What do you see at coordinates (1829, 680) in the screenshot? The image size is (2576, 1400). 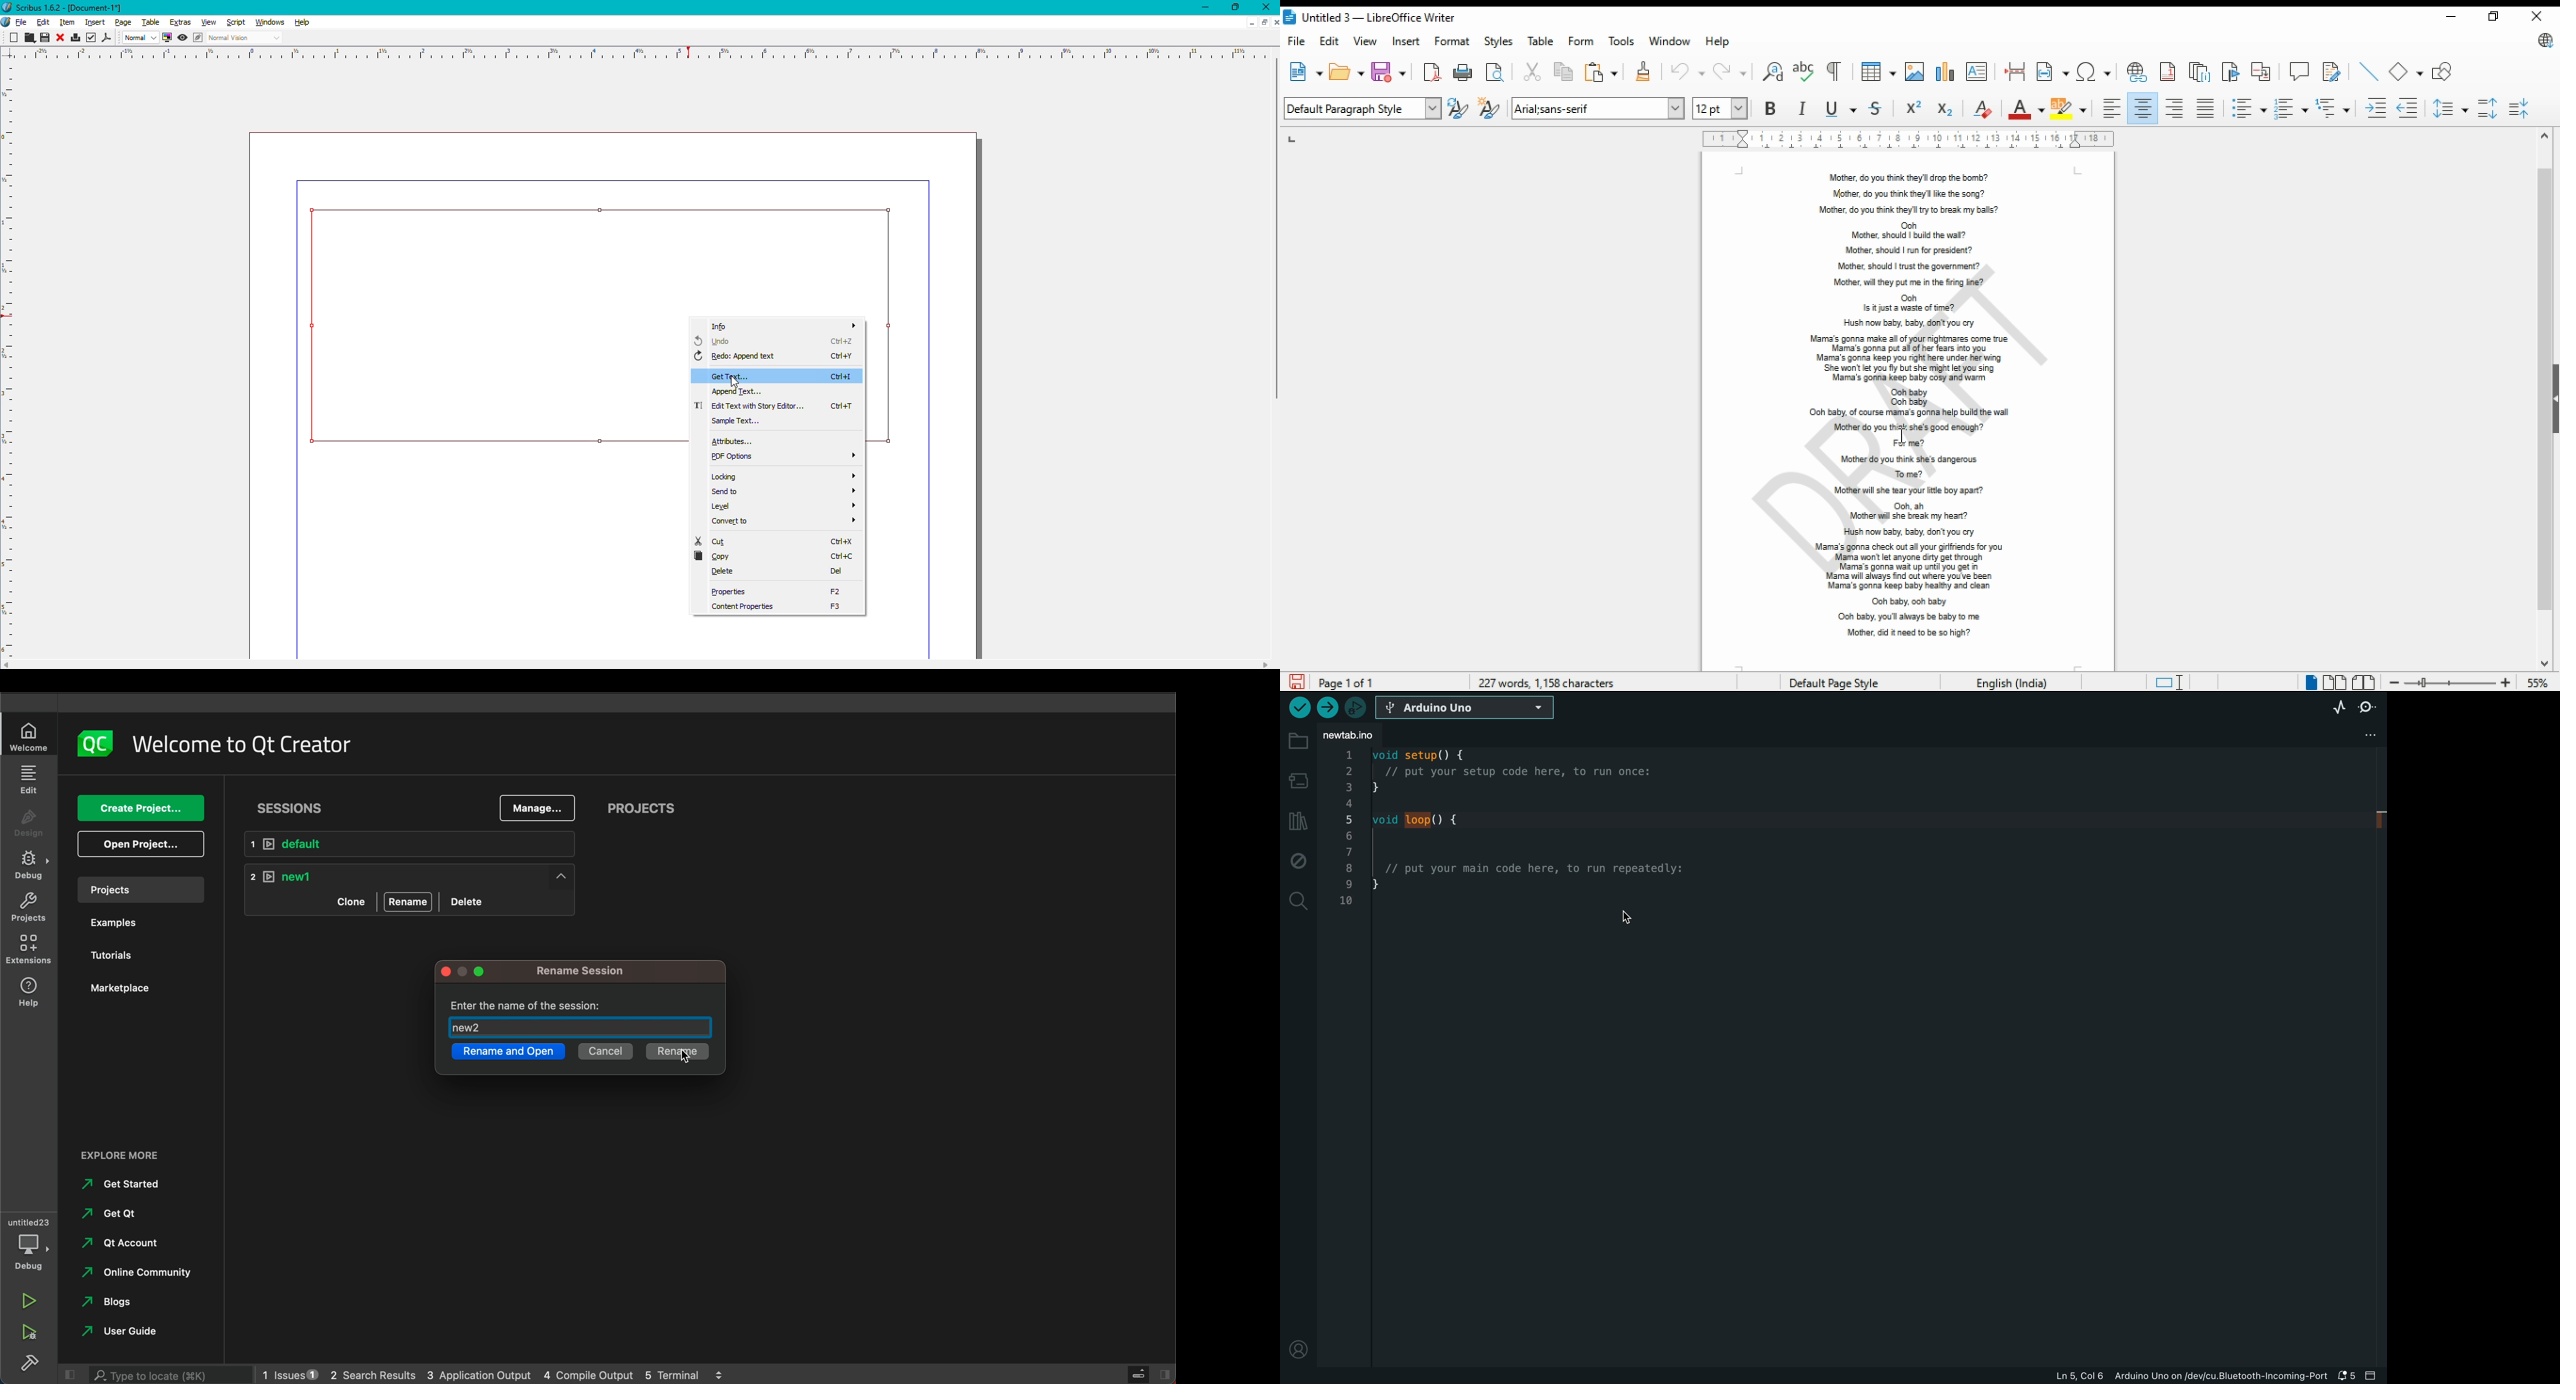 I see `page style` at bounding box center [1829, 680].